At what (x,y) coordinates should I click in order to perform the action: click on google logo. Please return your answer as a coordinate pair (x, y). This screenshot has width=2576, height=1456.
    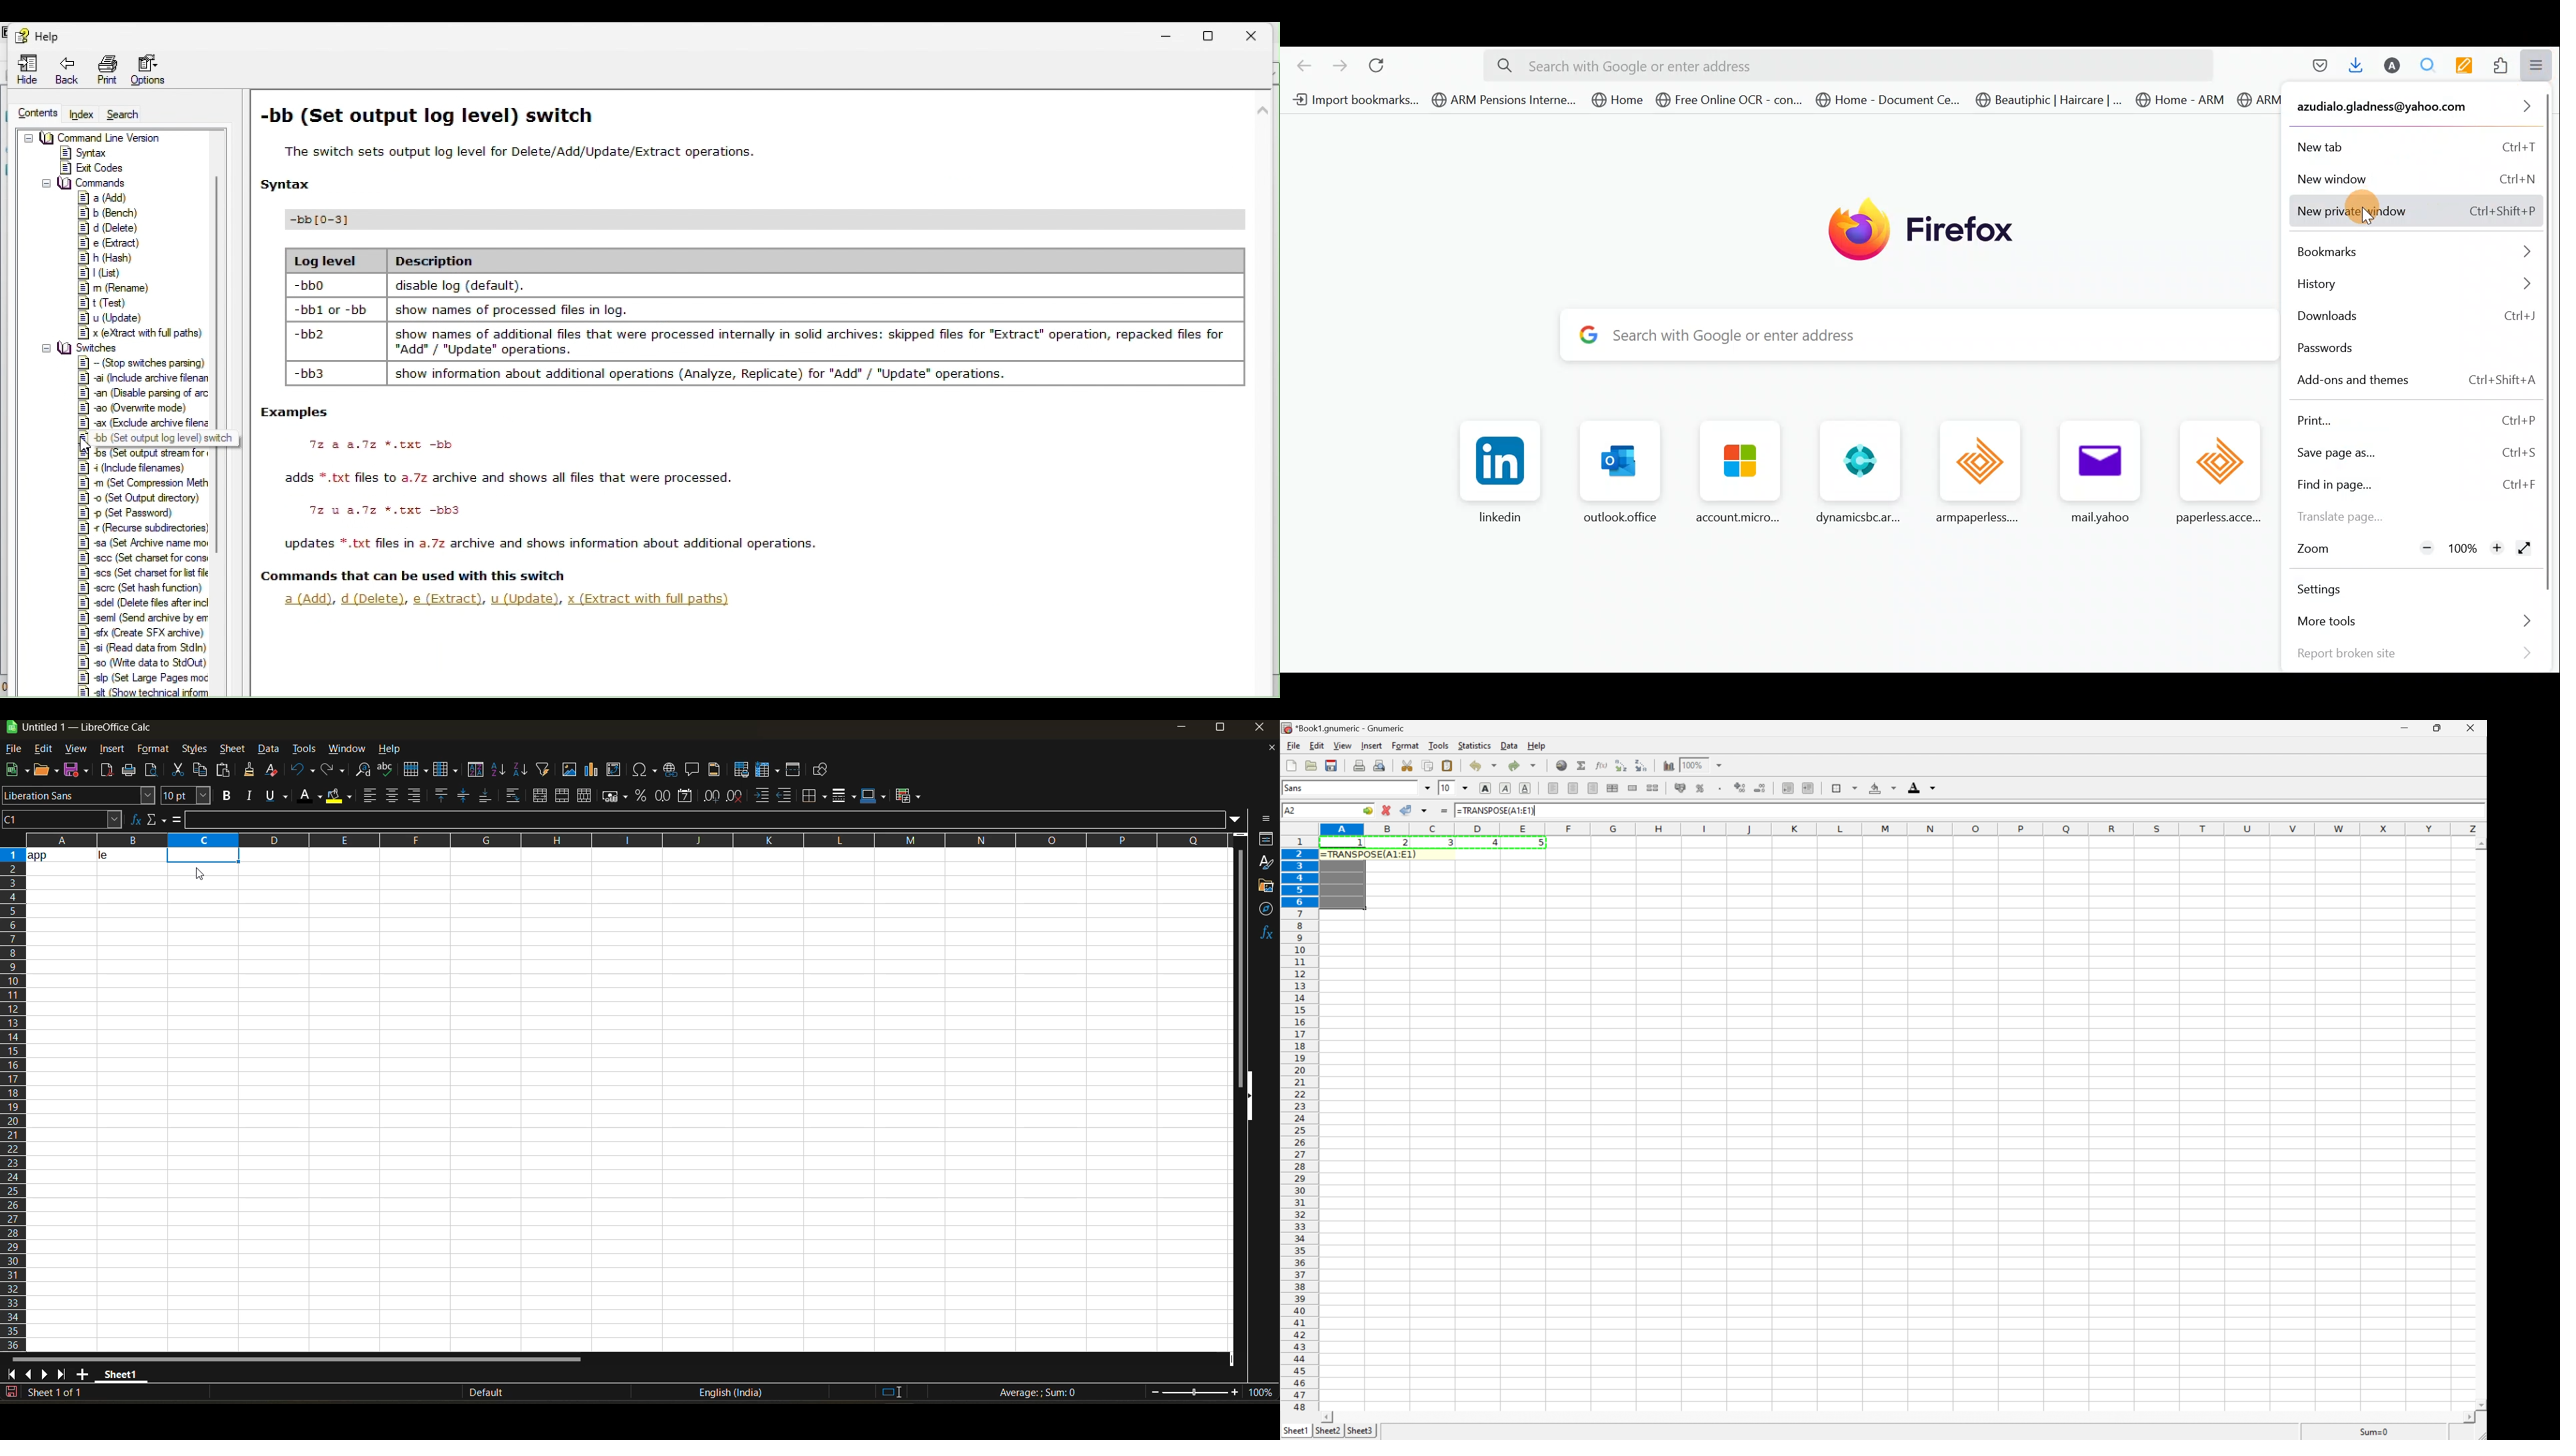
    Looking at the image, I should click on (1585, 337).